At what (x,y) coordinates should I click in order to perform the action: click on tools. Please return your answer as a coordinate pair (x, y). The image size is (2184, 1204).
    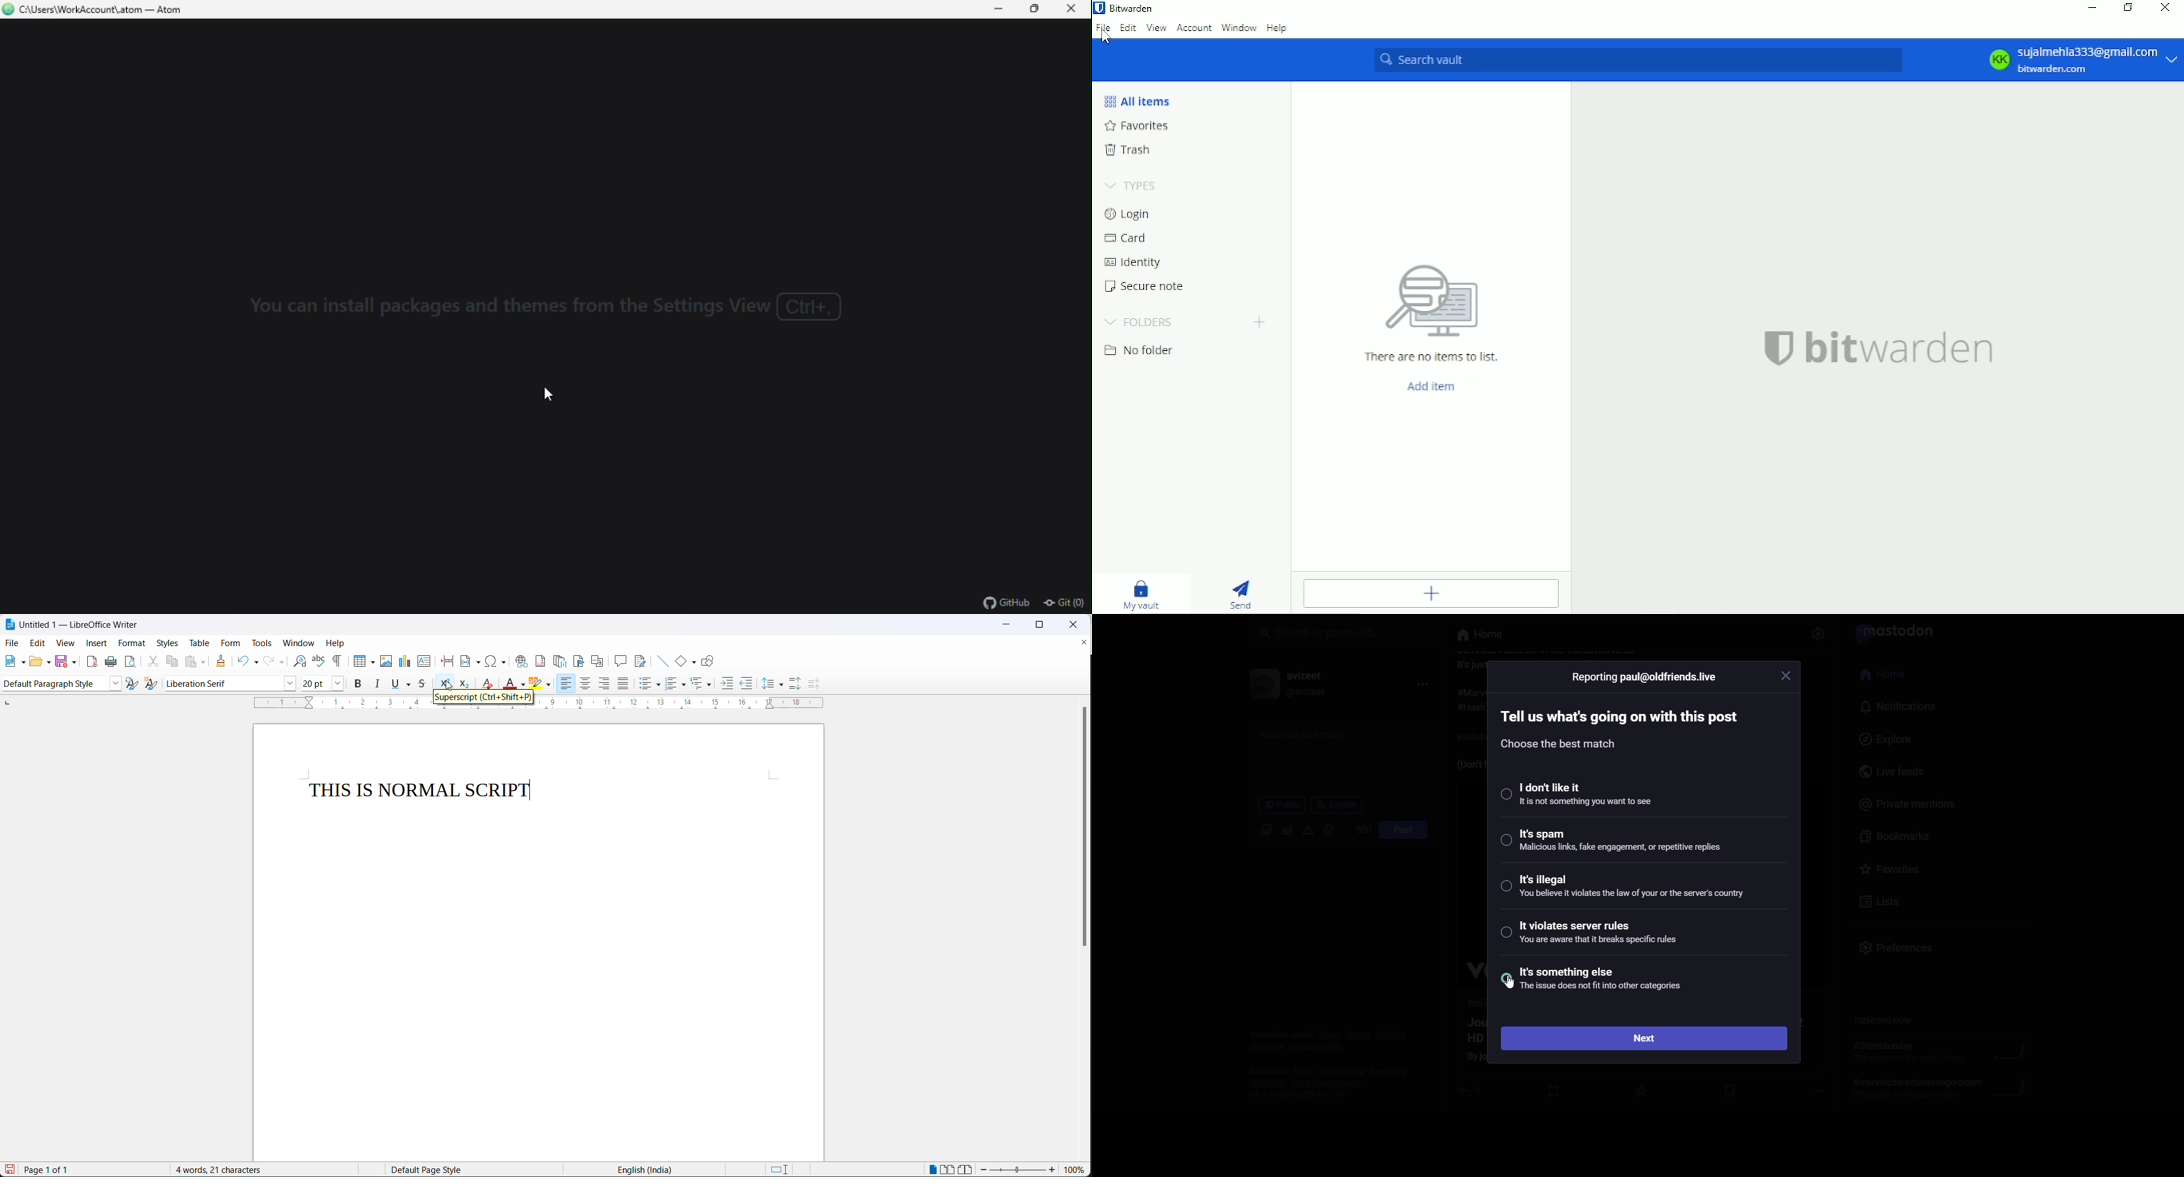
    Looking at the image, I should click on (262, 644).